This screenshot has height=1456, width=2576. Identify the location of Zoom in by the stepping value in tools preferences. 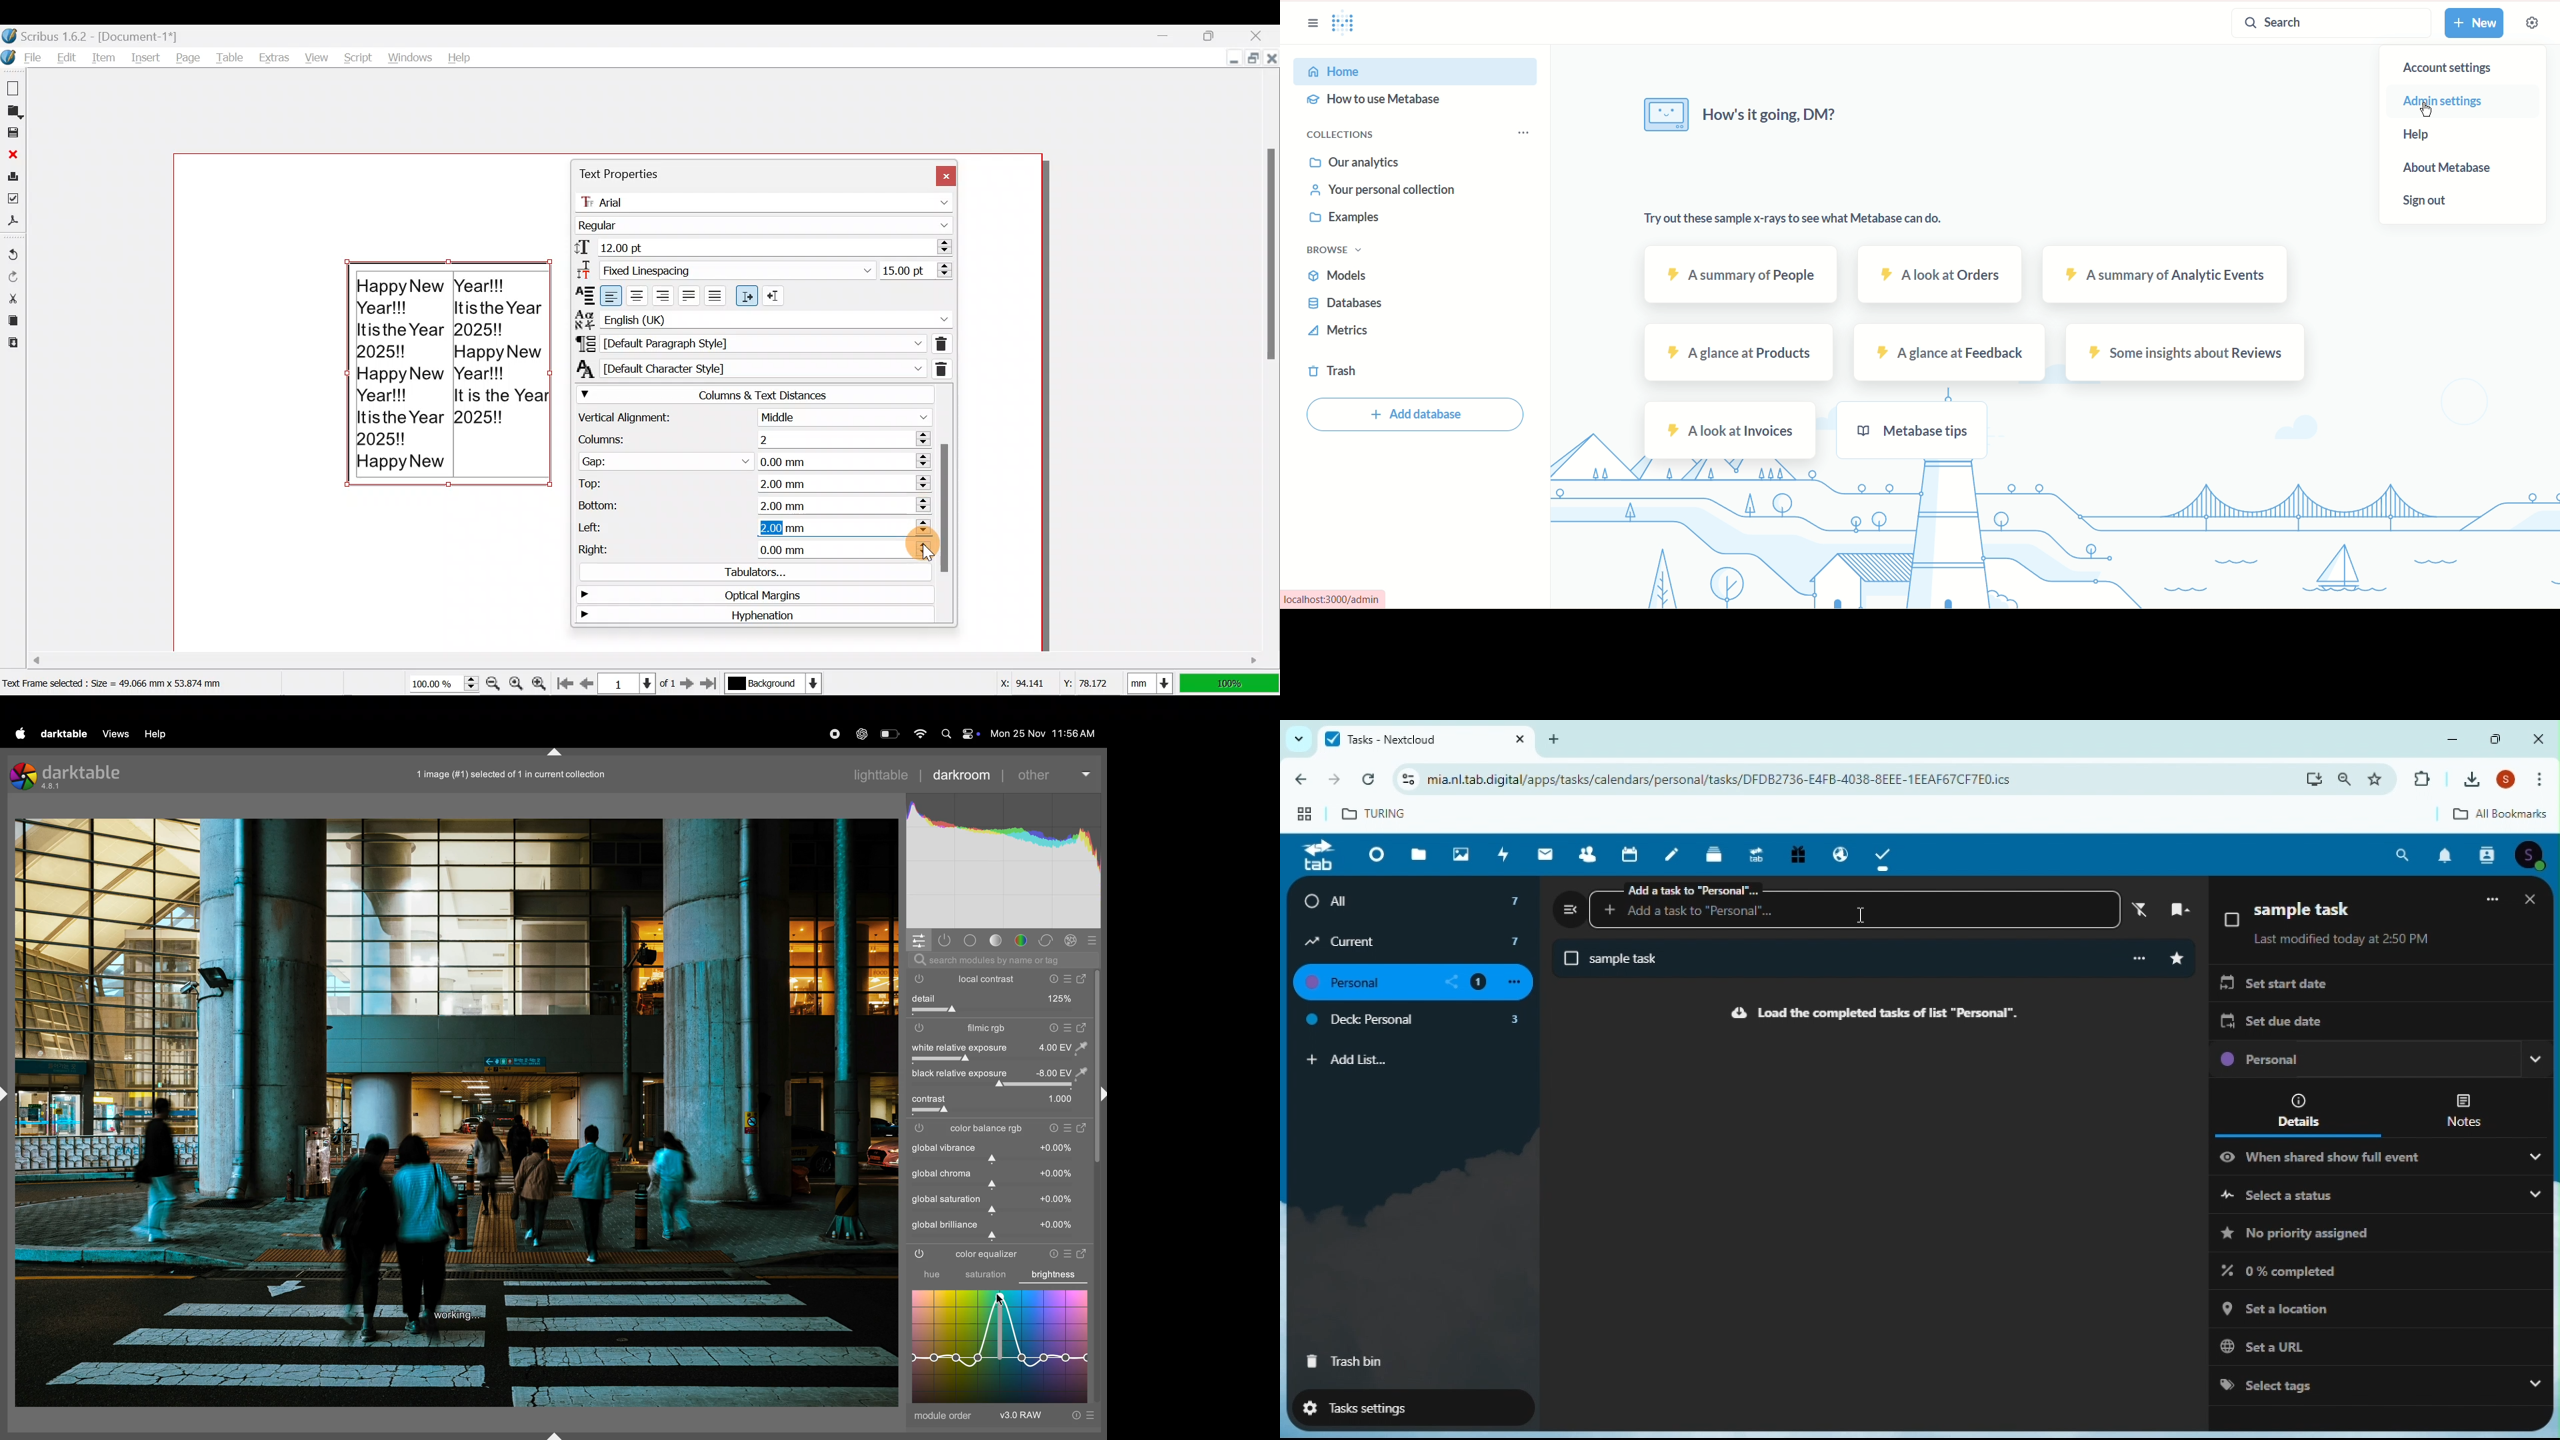
(543, 680).